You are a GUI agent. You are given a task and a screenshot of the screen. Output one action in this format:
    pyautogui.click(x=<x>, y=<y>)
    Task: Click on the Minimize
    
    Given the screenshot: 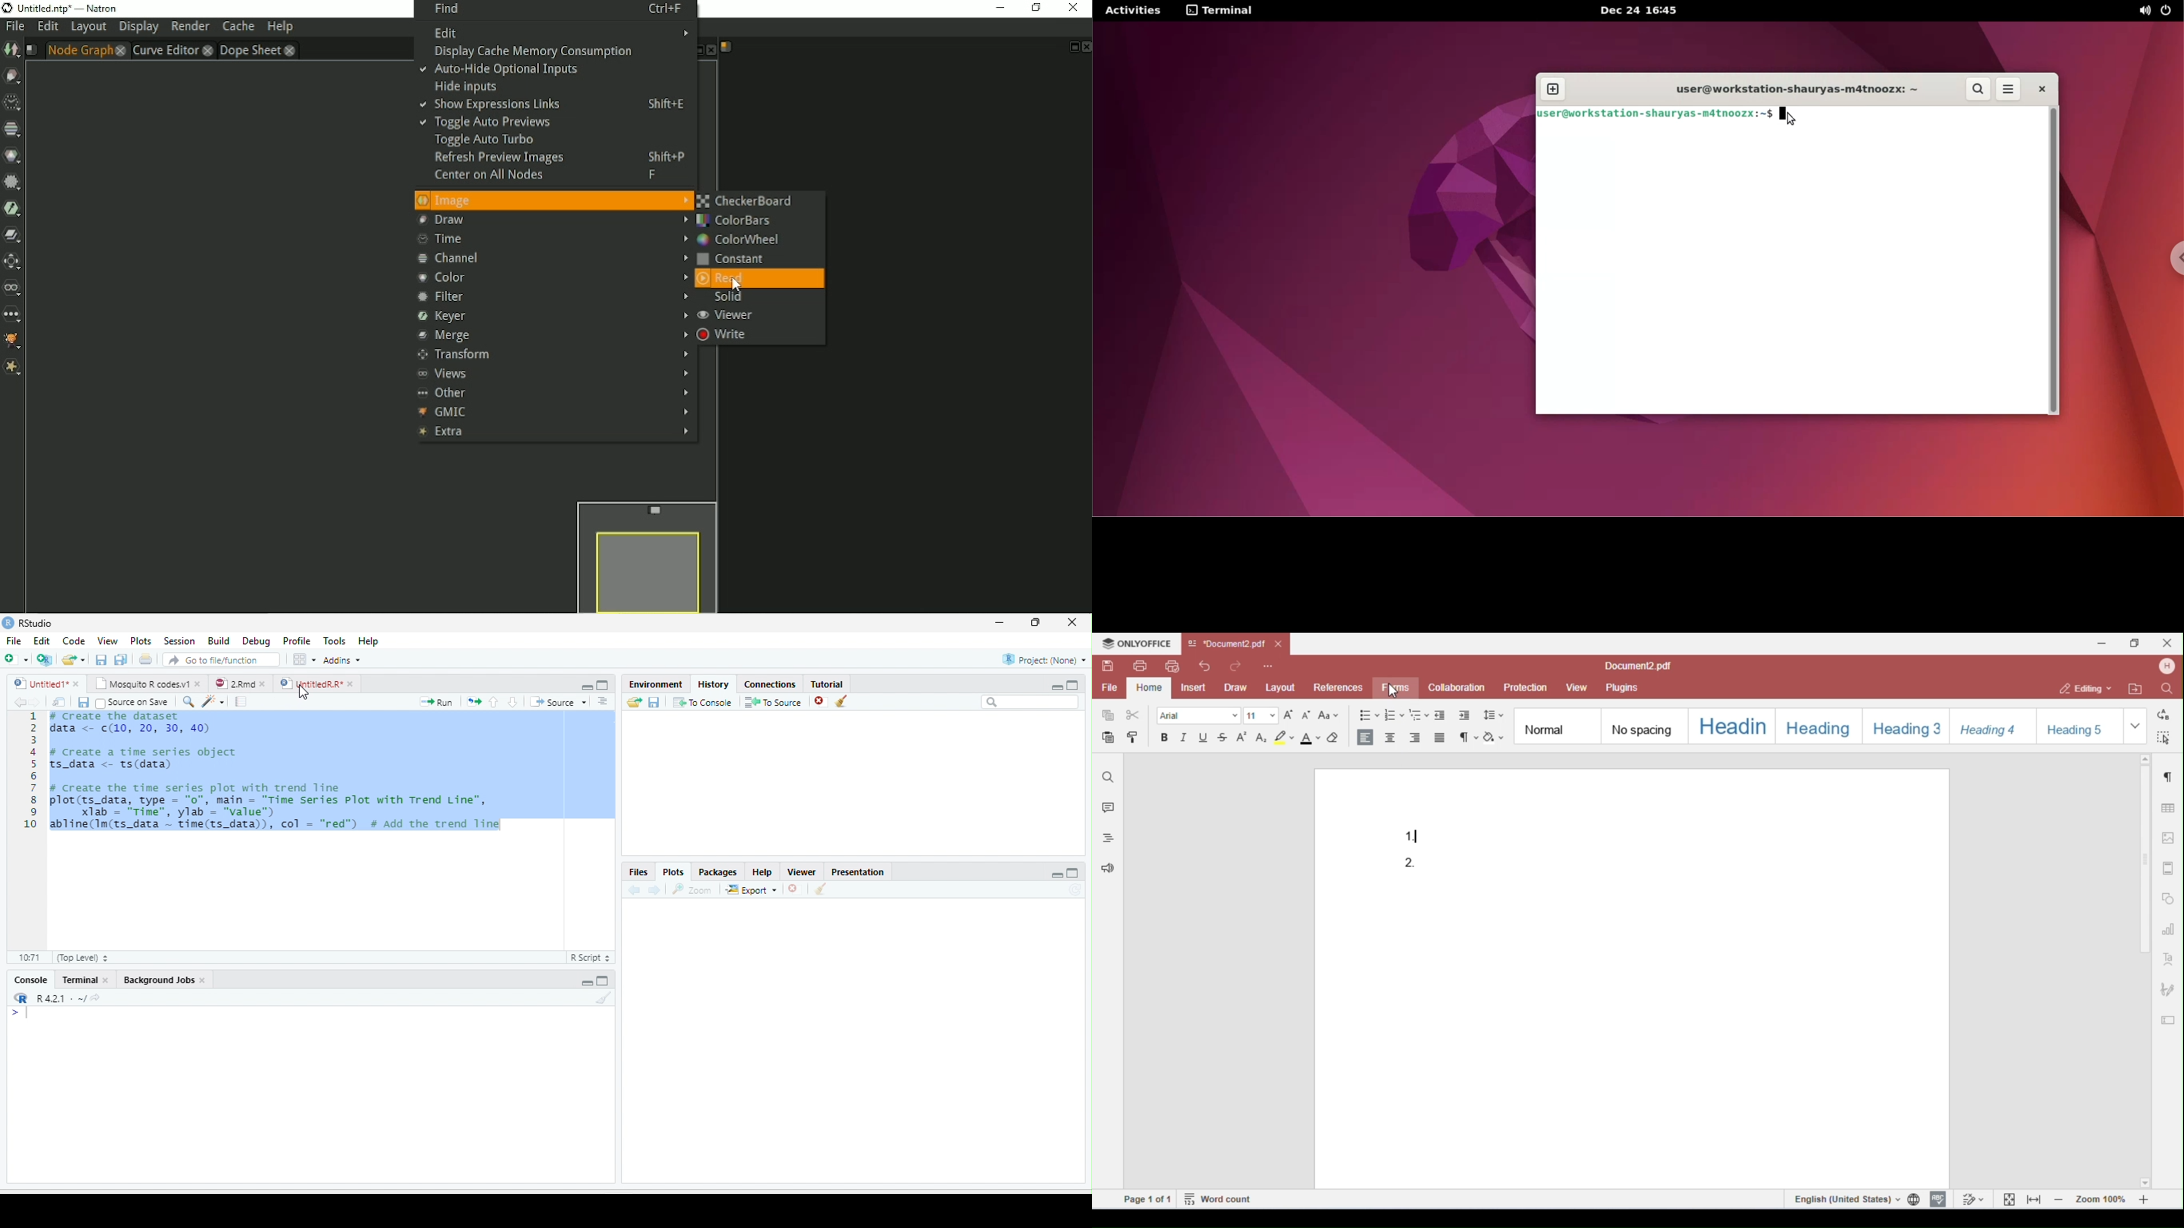 What is the action you would take?
    pyautogui.click(x=585, y=983)
    